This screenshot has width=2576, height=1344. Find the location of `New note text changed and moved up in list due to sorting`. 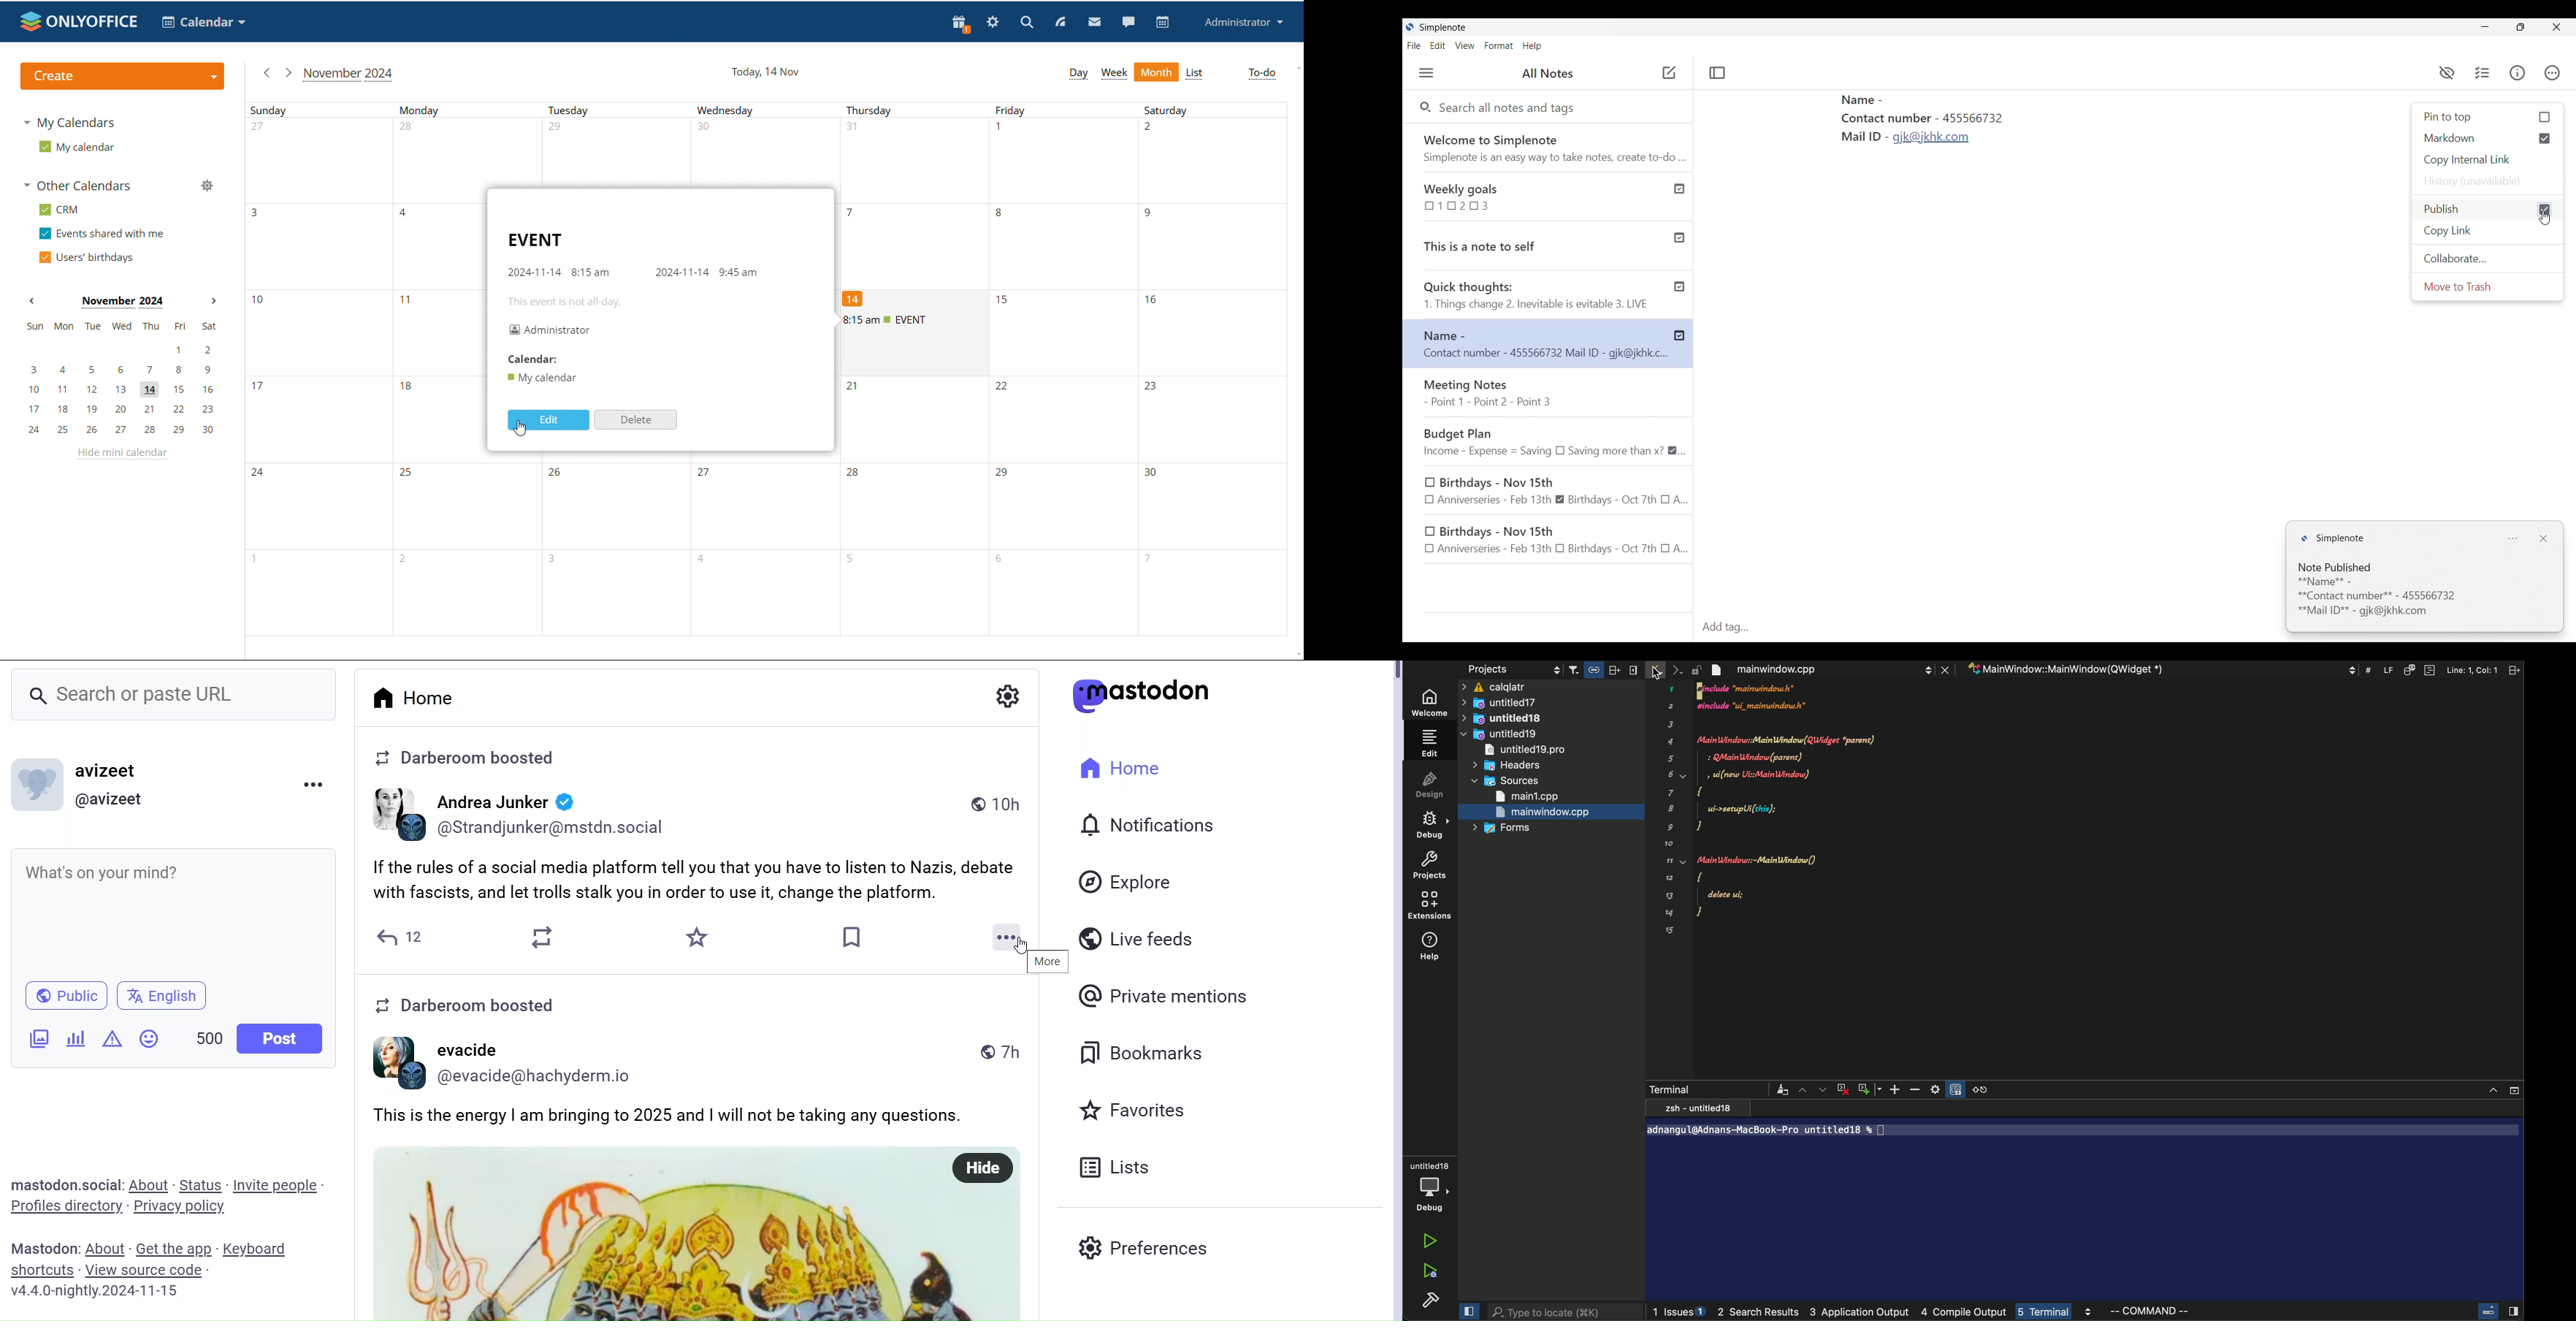

New note text changed and moved up in list due to sorting is located at coordinates (1536, 343).